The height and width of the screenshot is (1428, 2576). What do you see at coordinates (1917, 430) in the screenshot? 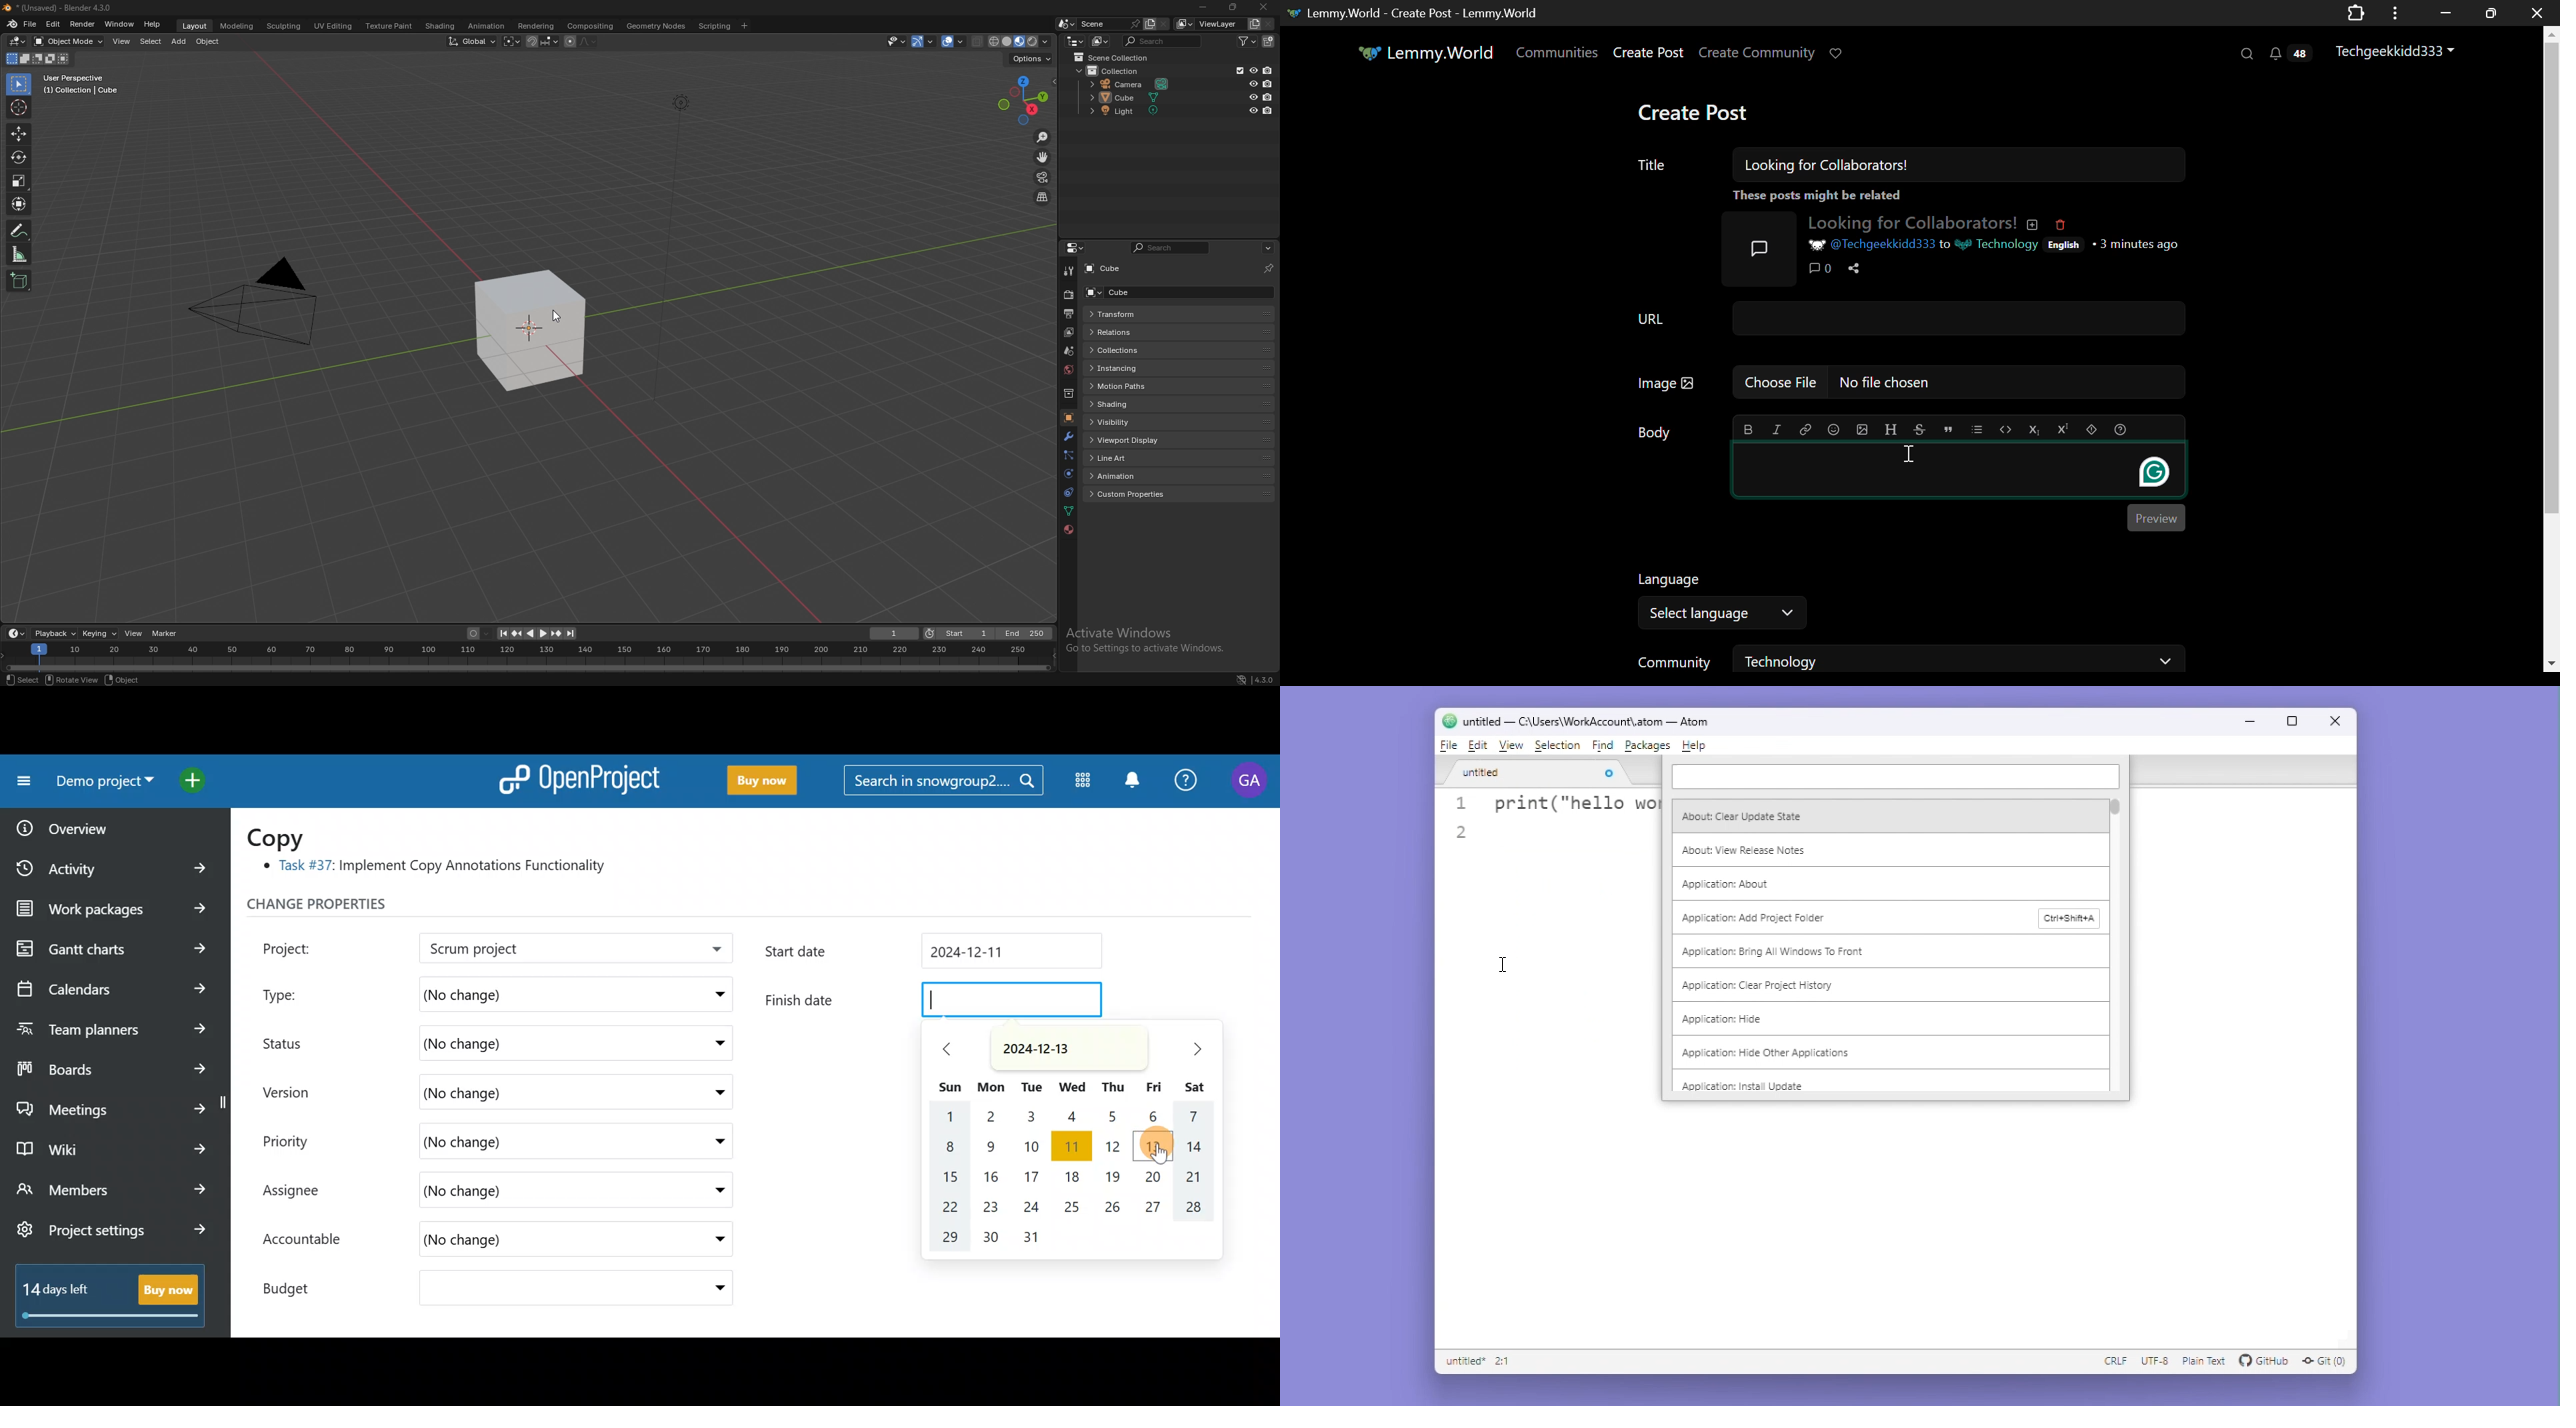
I see `strikethrough` at bounding box center [1917, 430].